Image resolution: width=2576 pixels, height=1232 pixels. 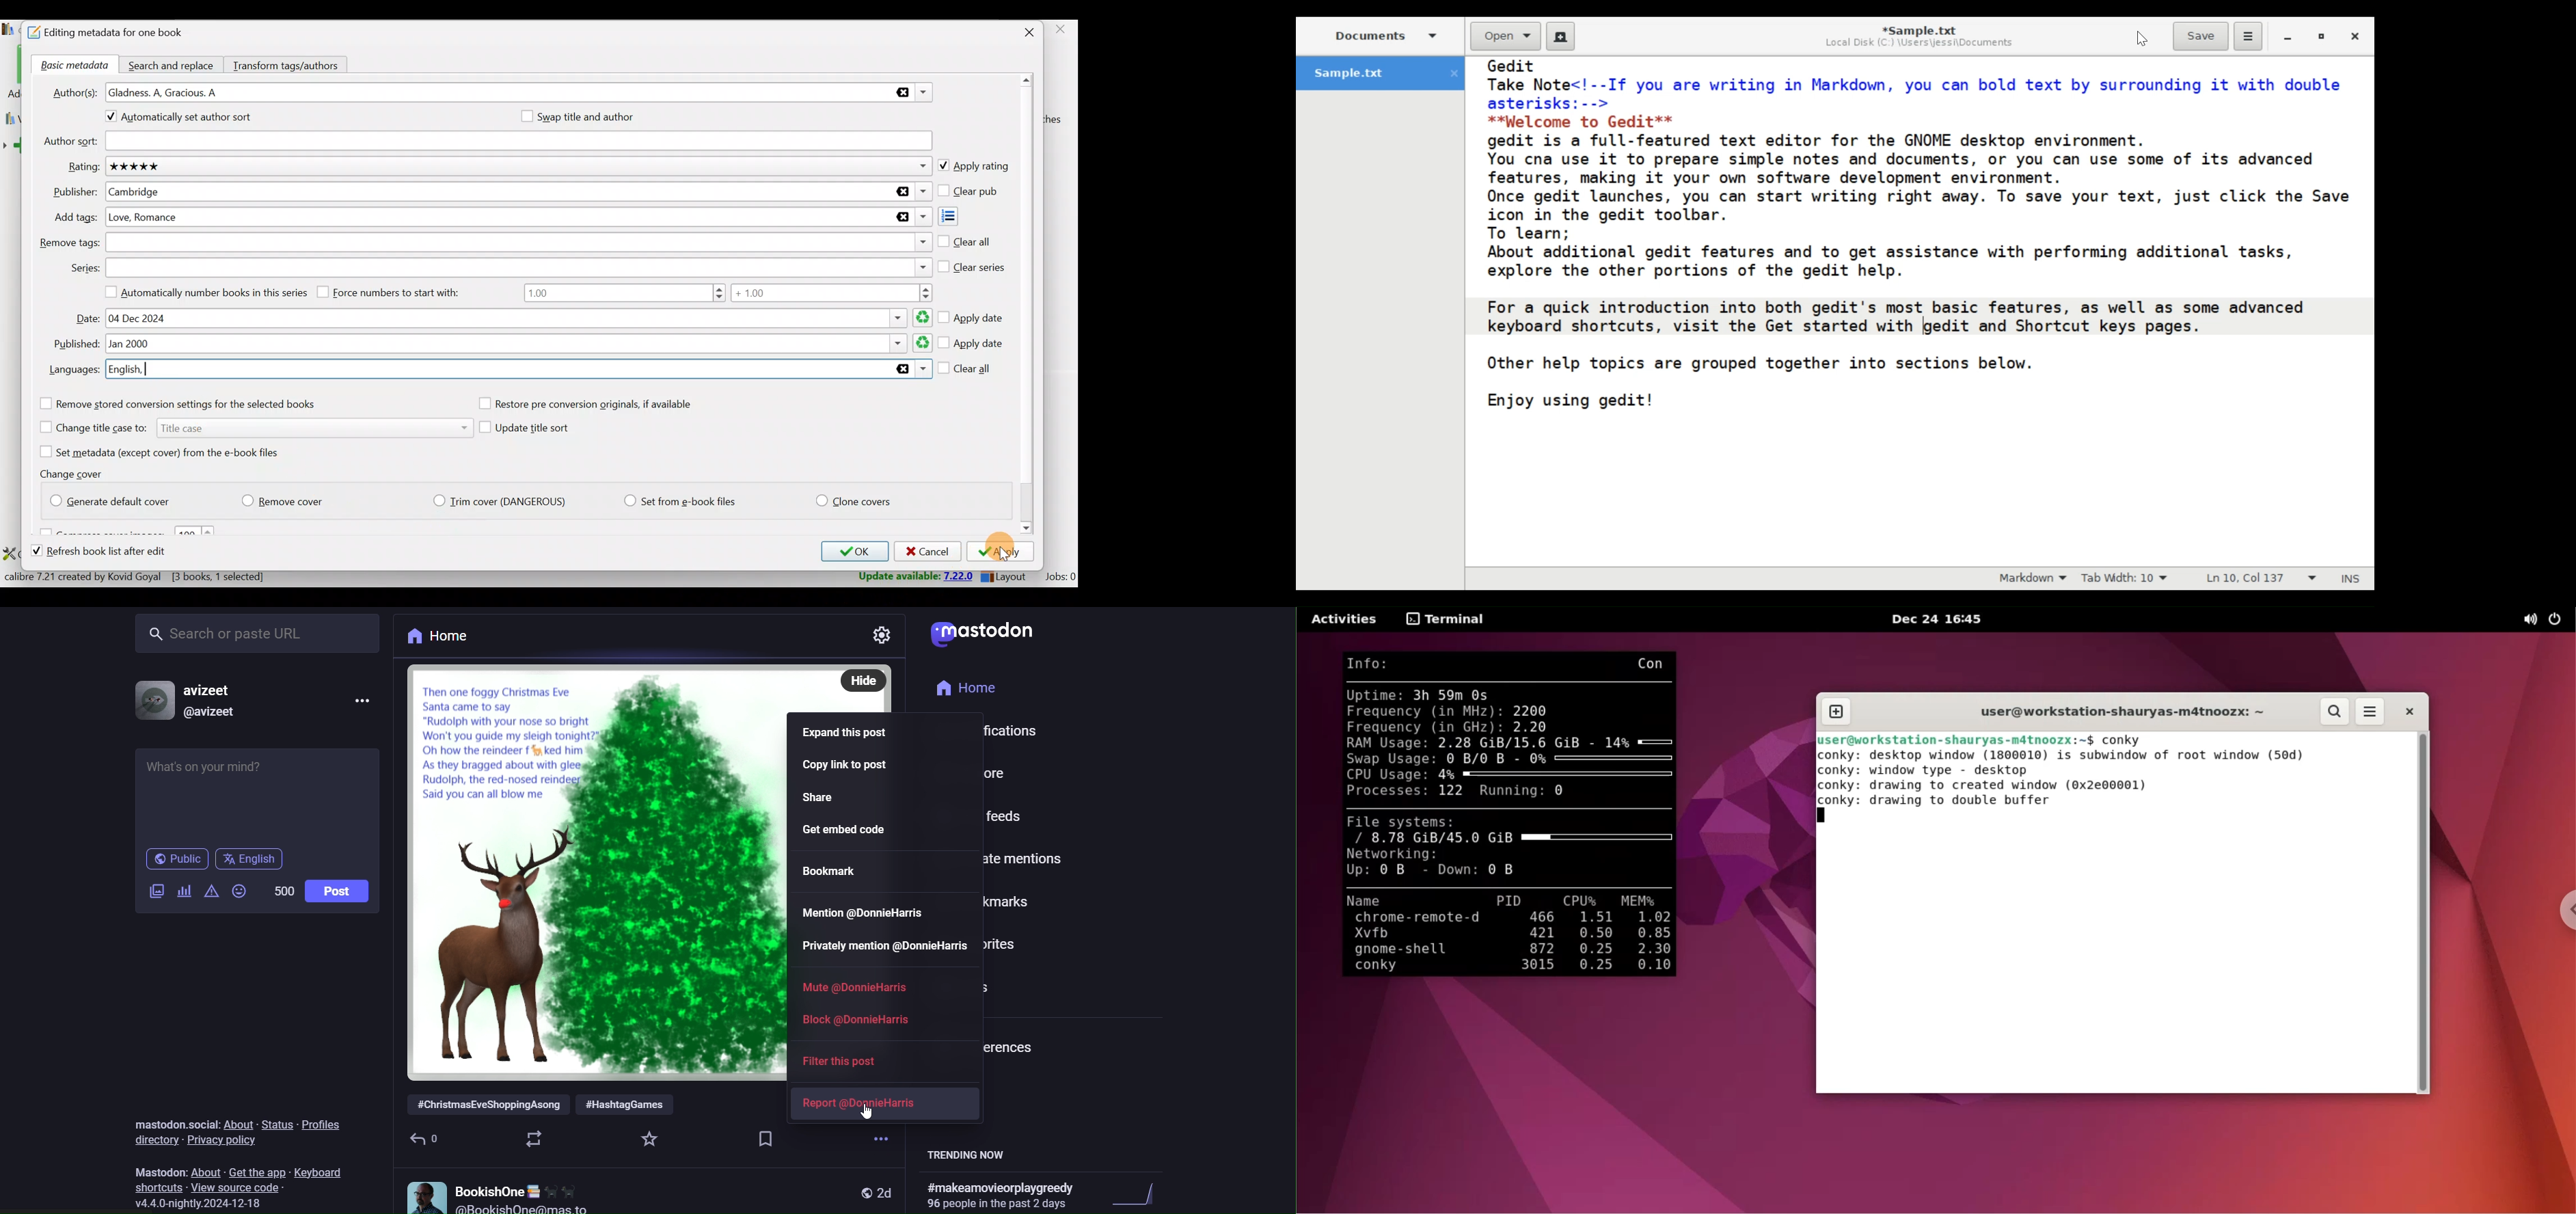 What do you see at coordinates (158, 1187) in the screenshot?
I see `shortcut` at bounding box center [158, 1187].